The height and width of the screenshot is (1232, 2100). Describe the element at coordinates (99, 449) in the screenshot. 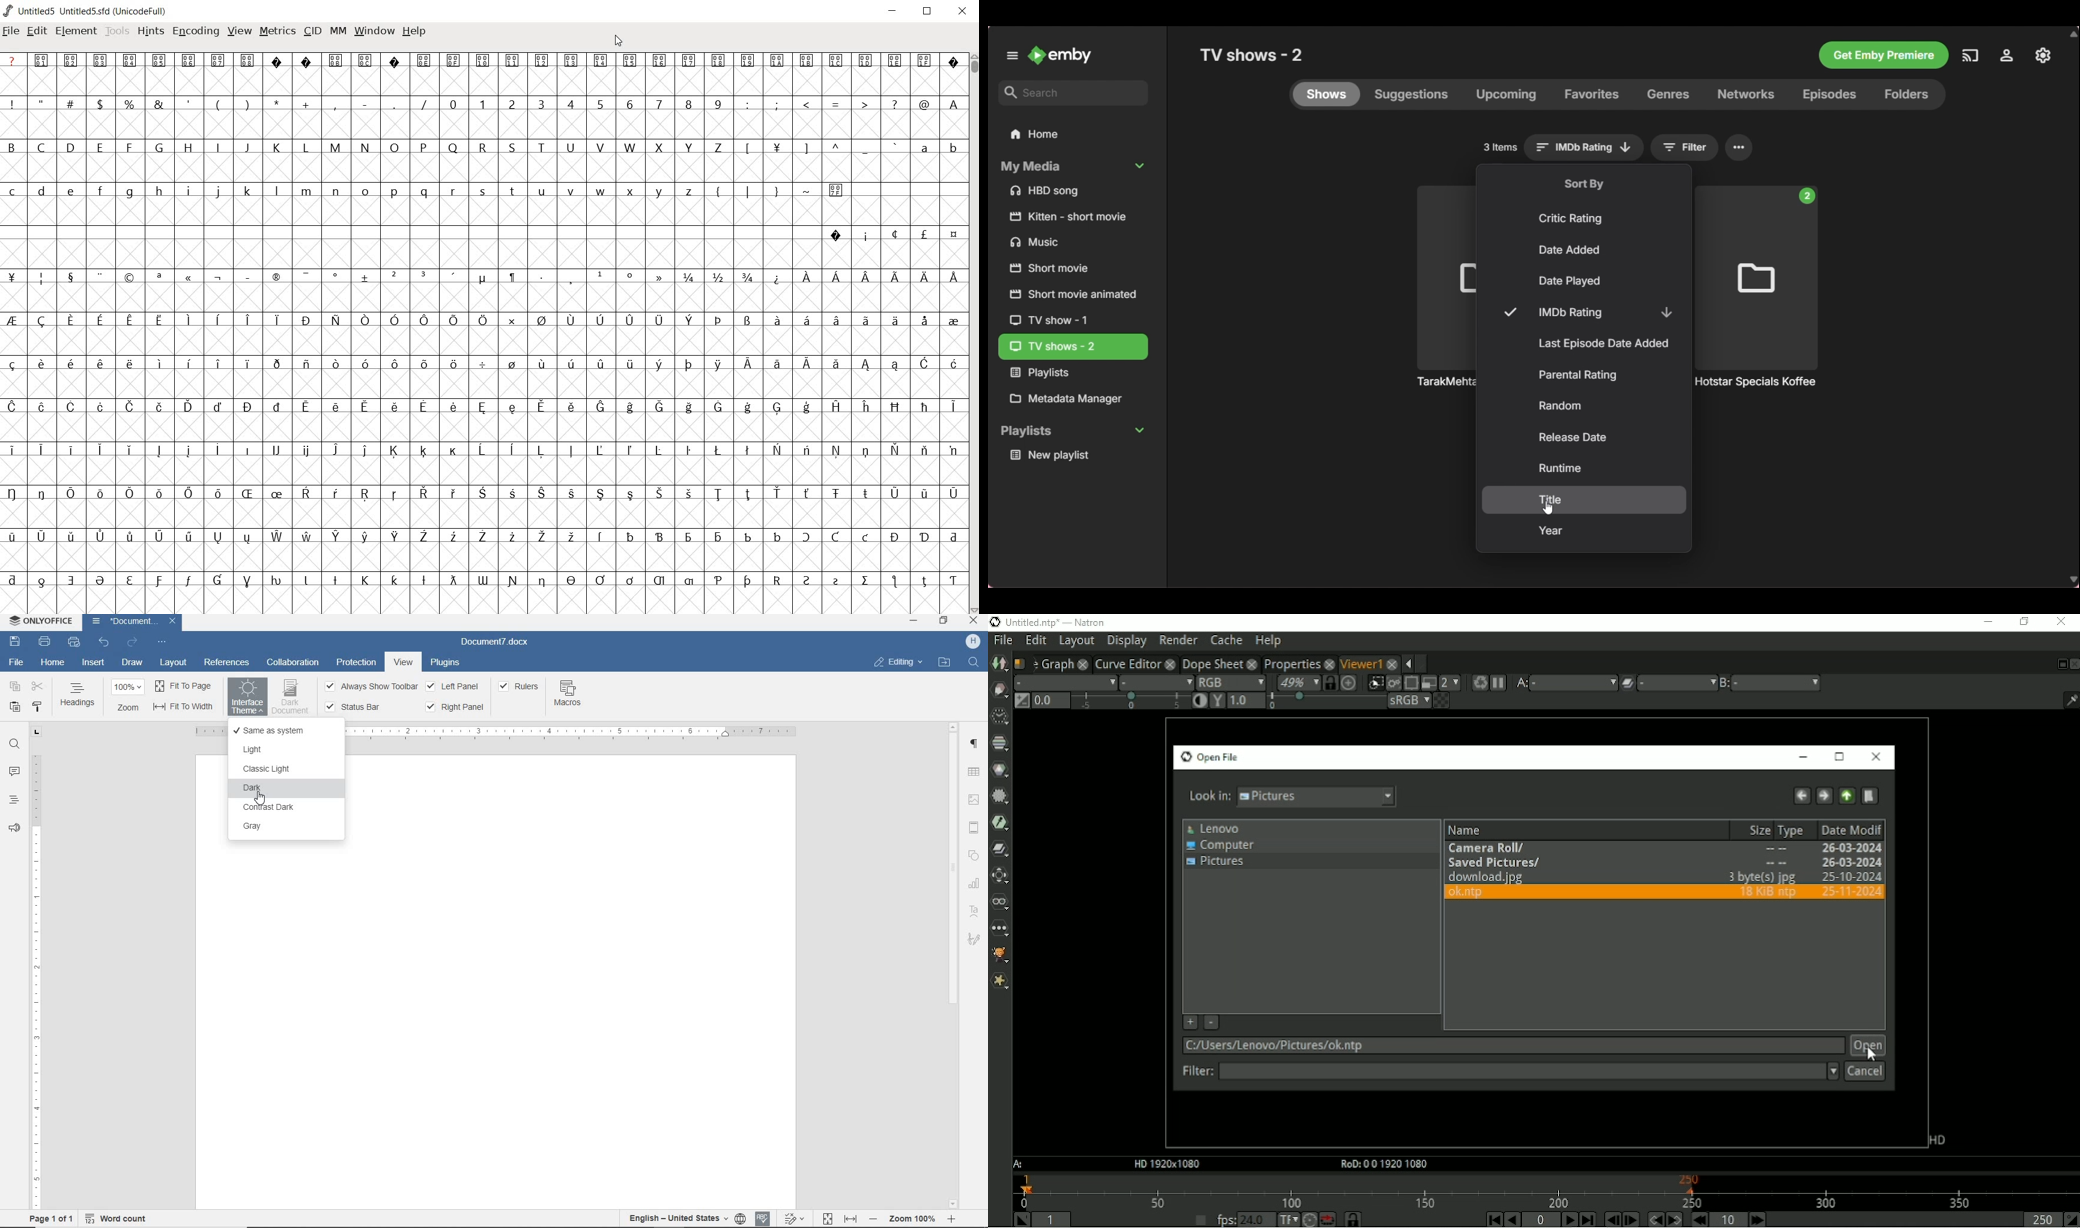

I see `Symbol` at that location.